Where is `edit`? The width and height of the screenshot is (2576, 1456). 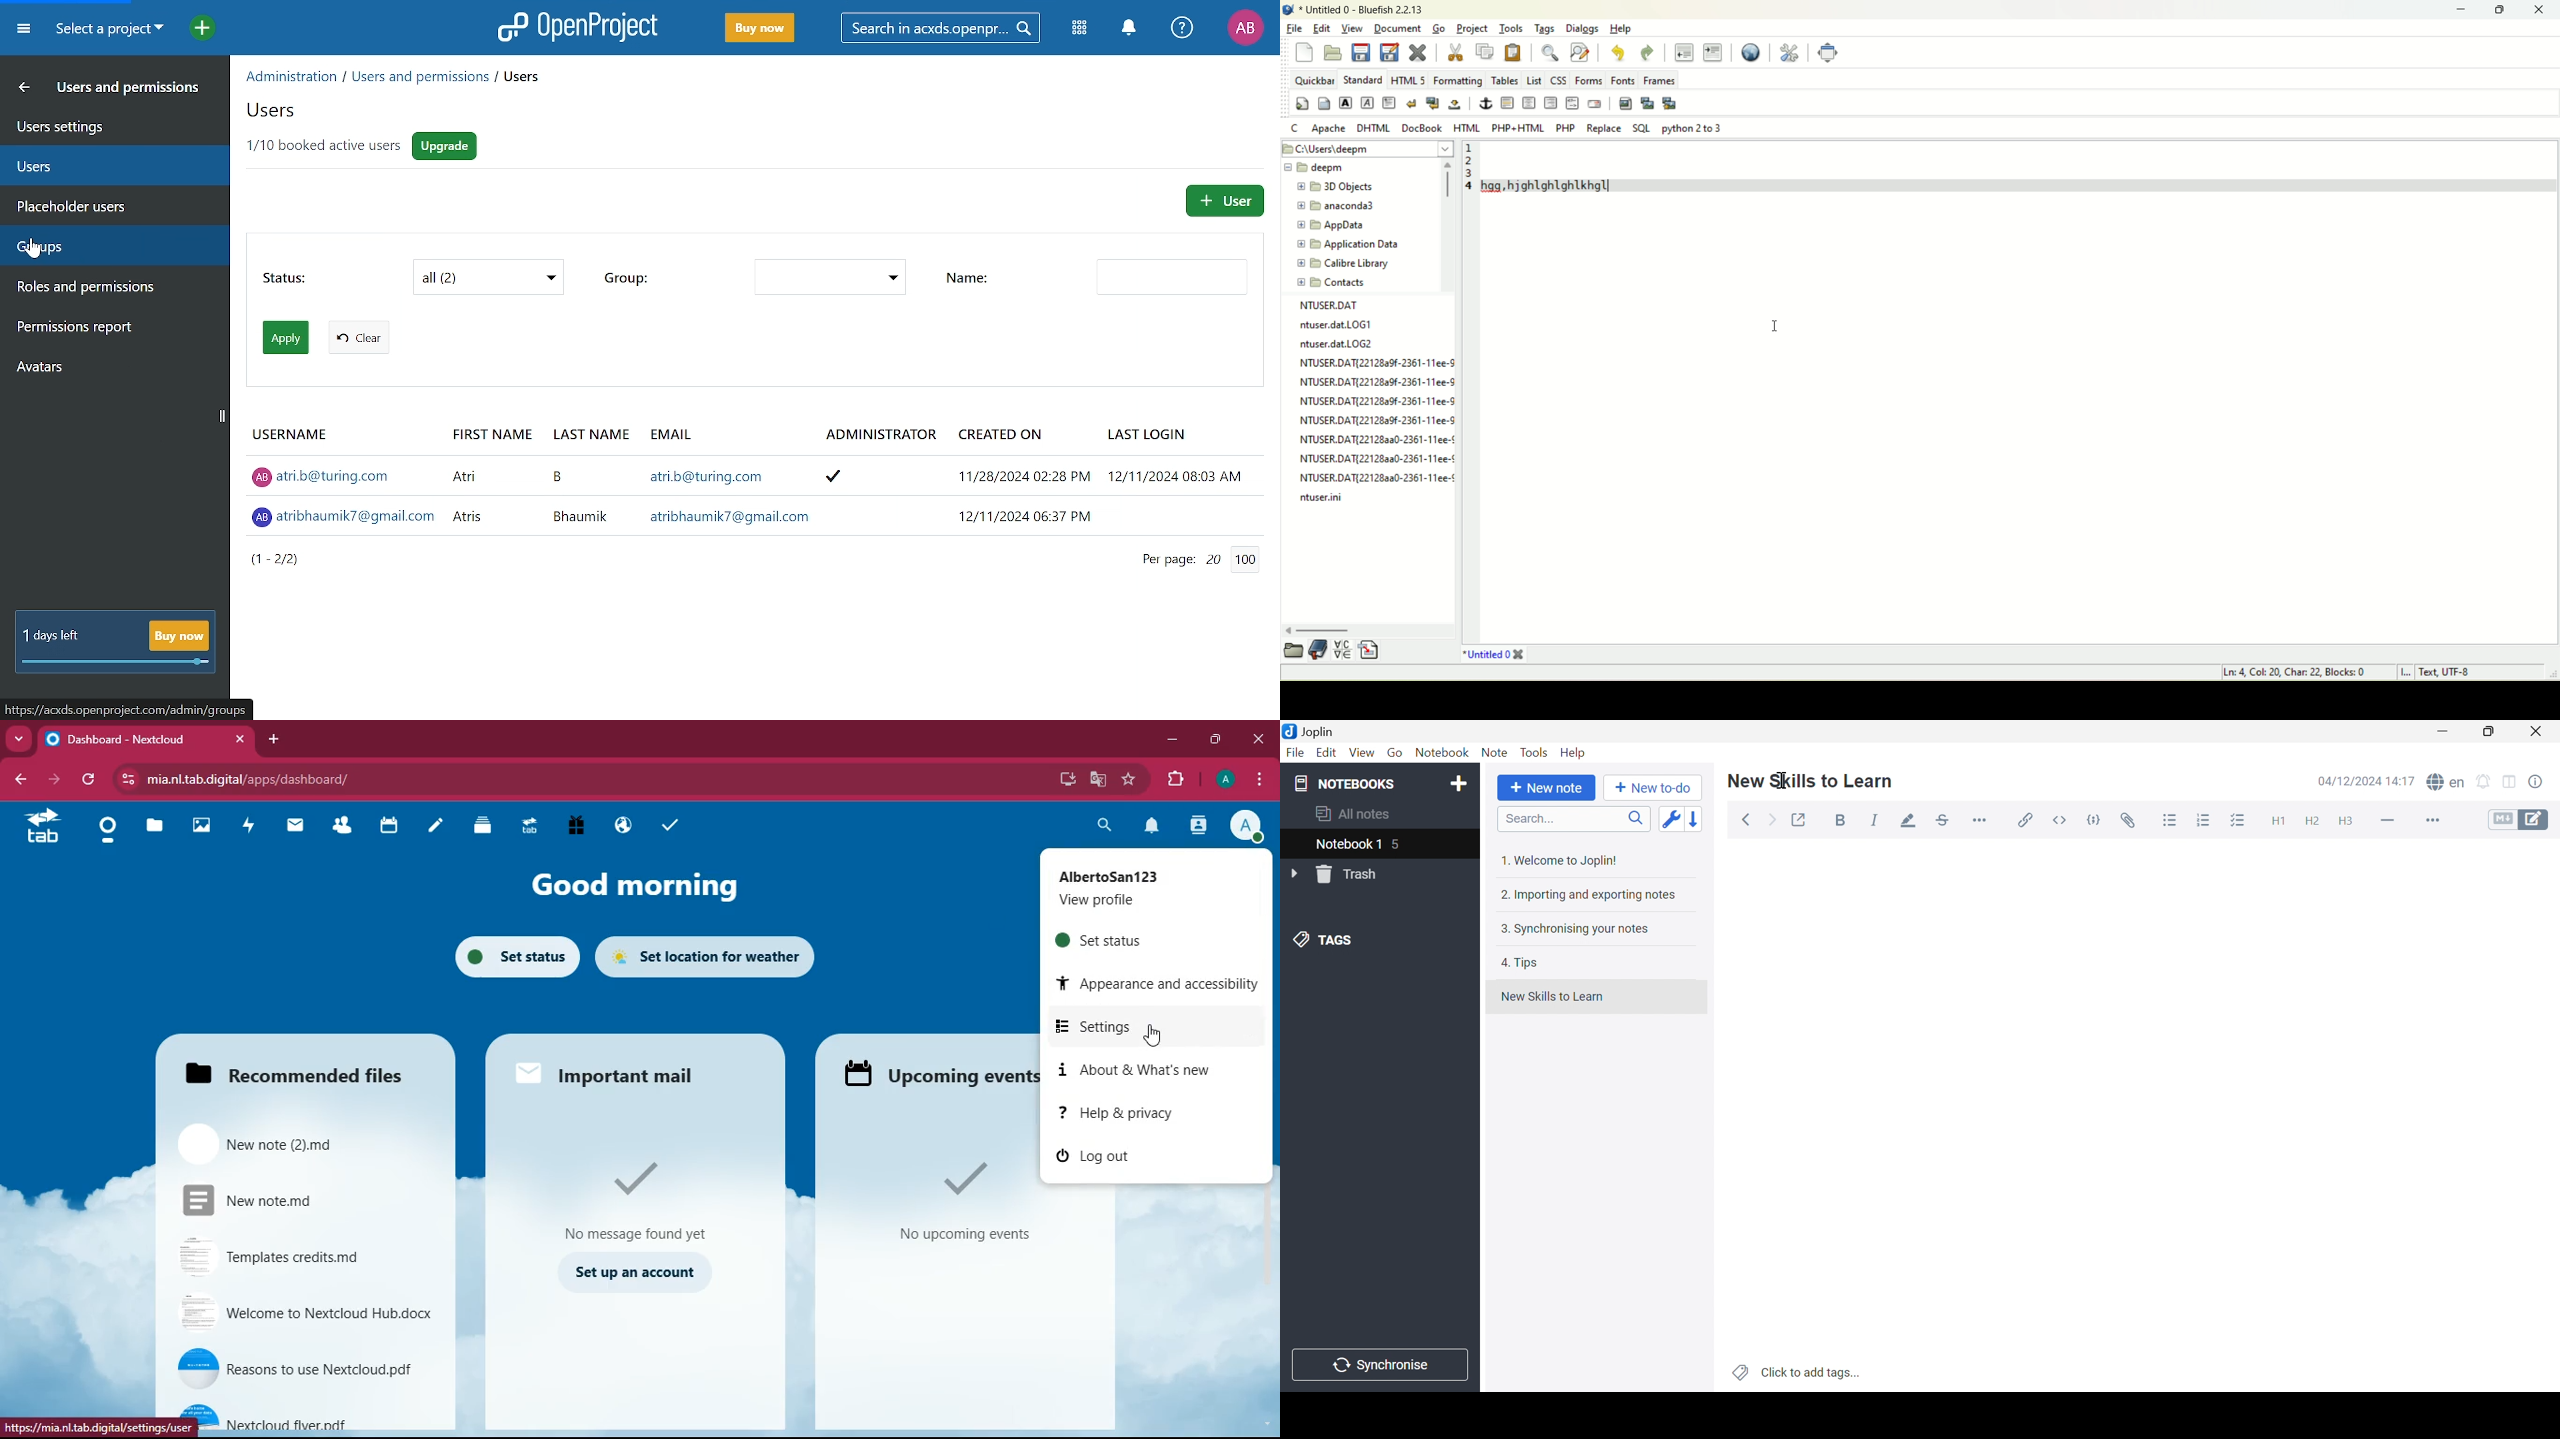
edit is located at coordinates (1321, 28).